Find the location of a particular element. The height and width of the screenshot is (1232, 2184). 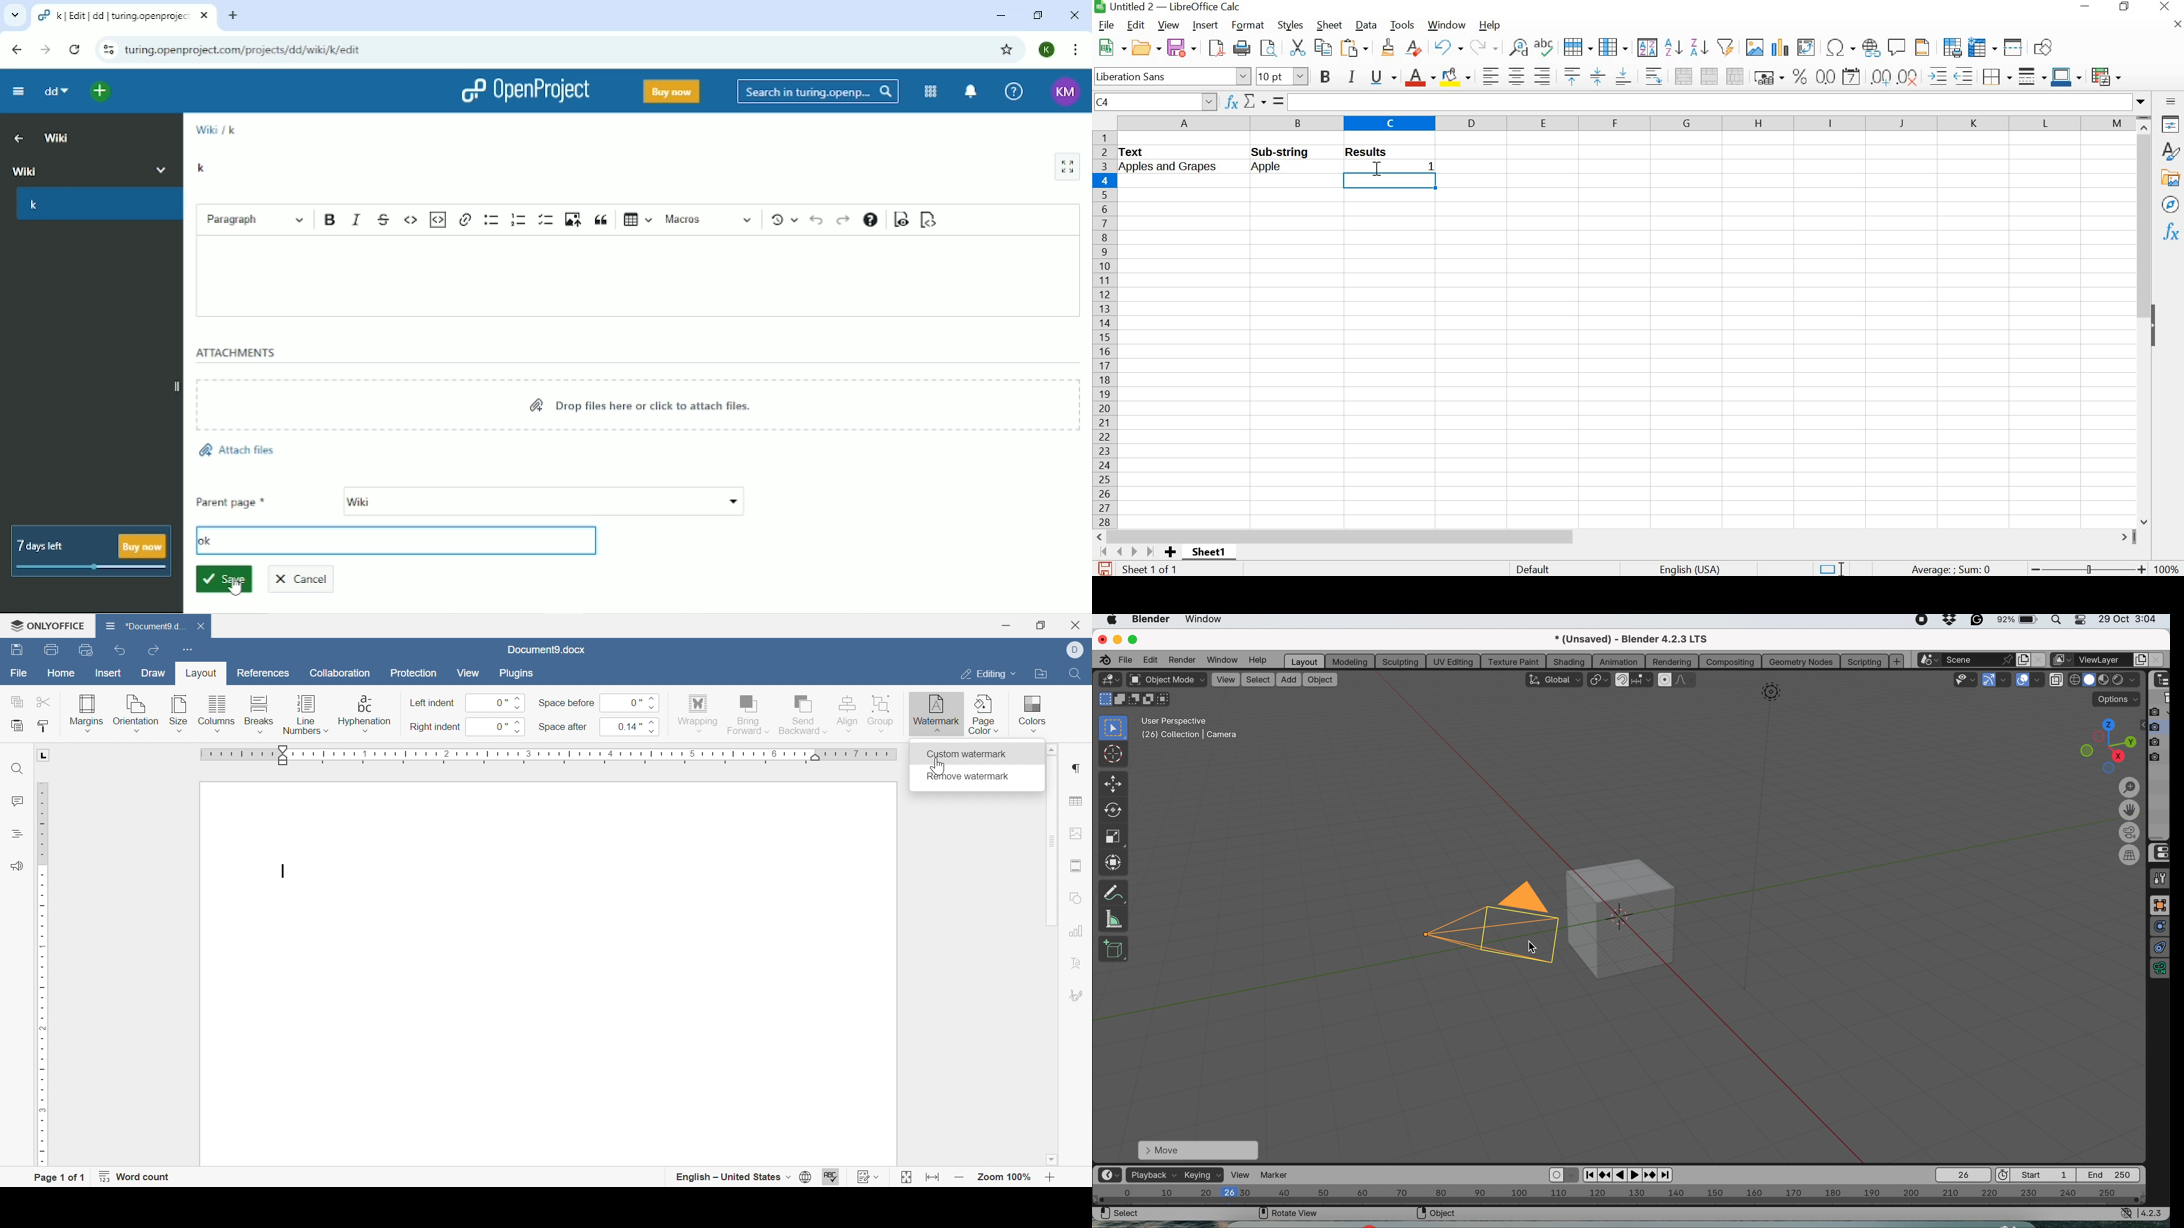

blender logo is located at coordinates (1103, 660).